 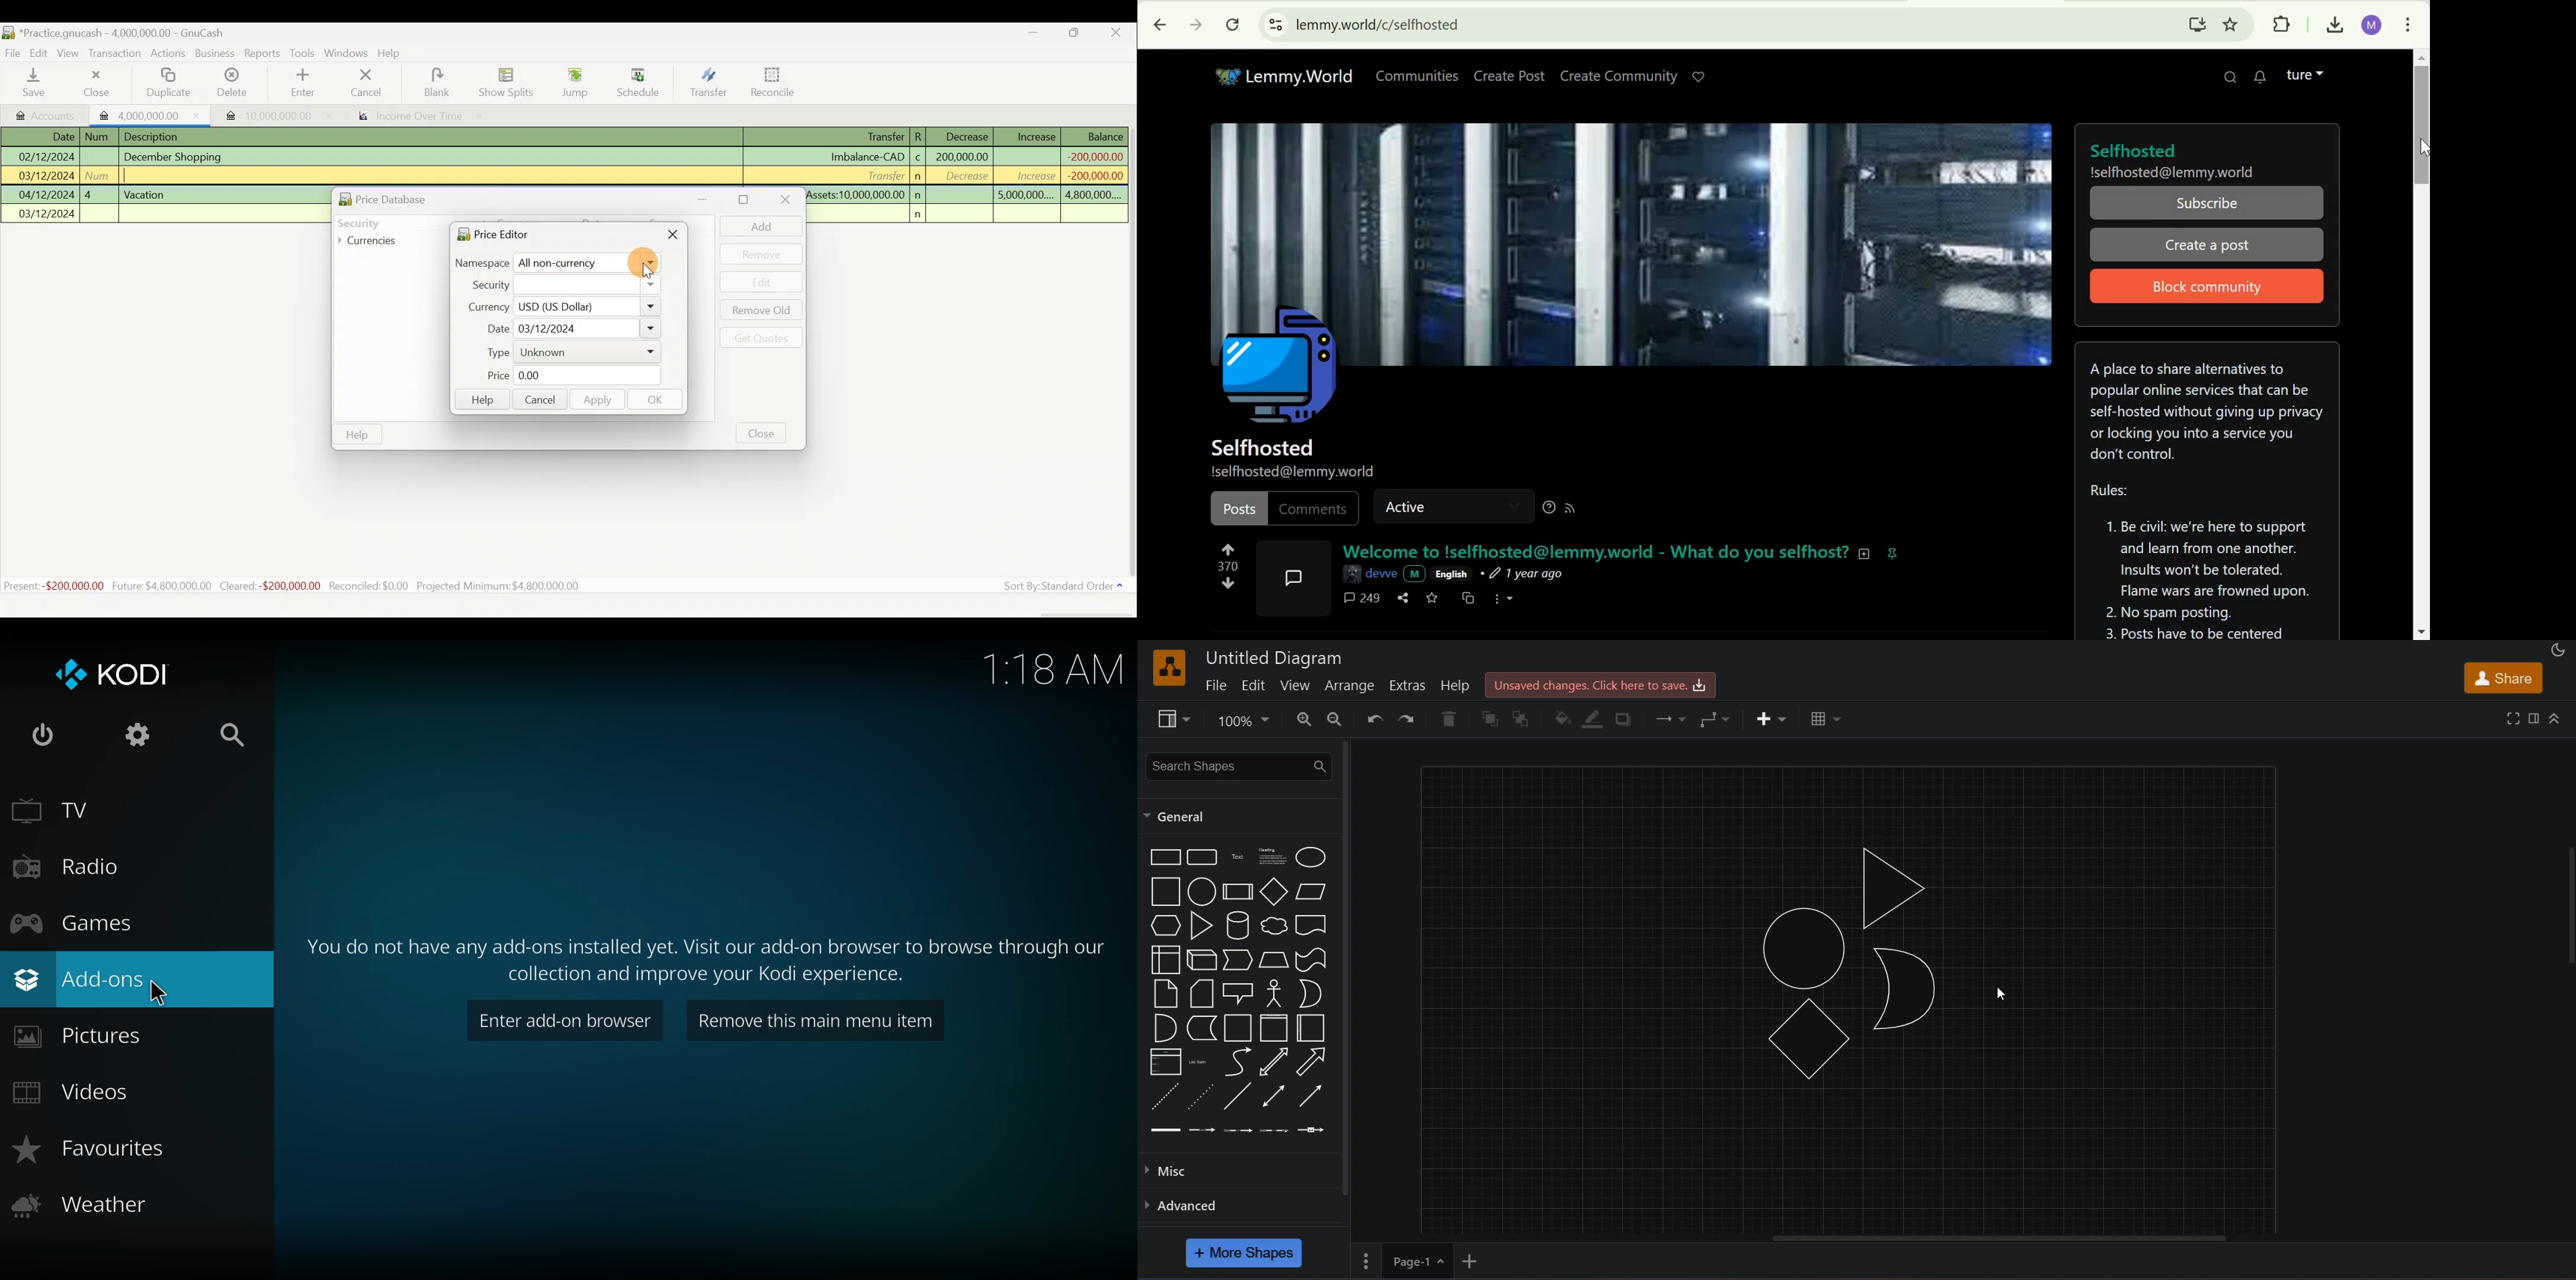 What do you see at coordinates (47, 215) in the screenshot?
I see `03/12/2024` at bounding box center [47, 215].